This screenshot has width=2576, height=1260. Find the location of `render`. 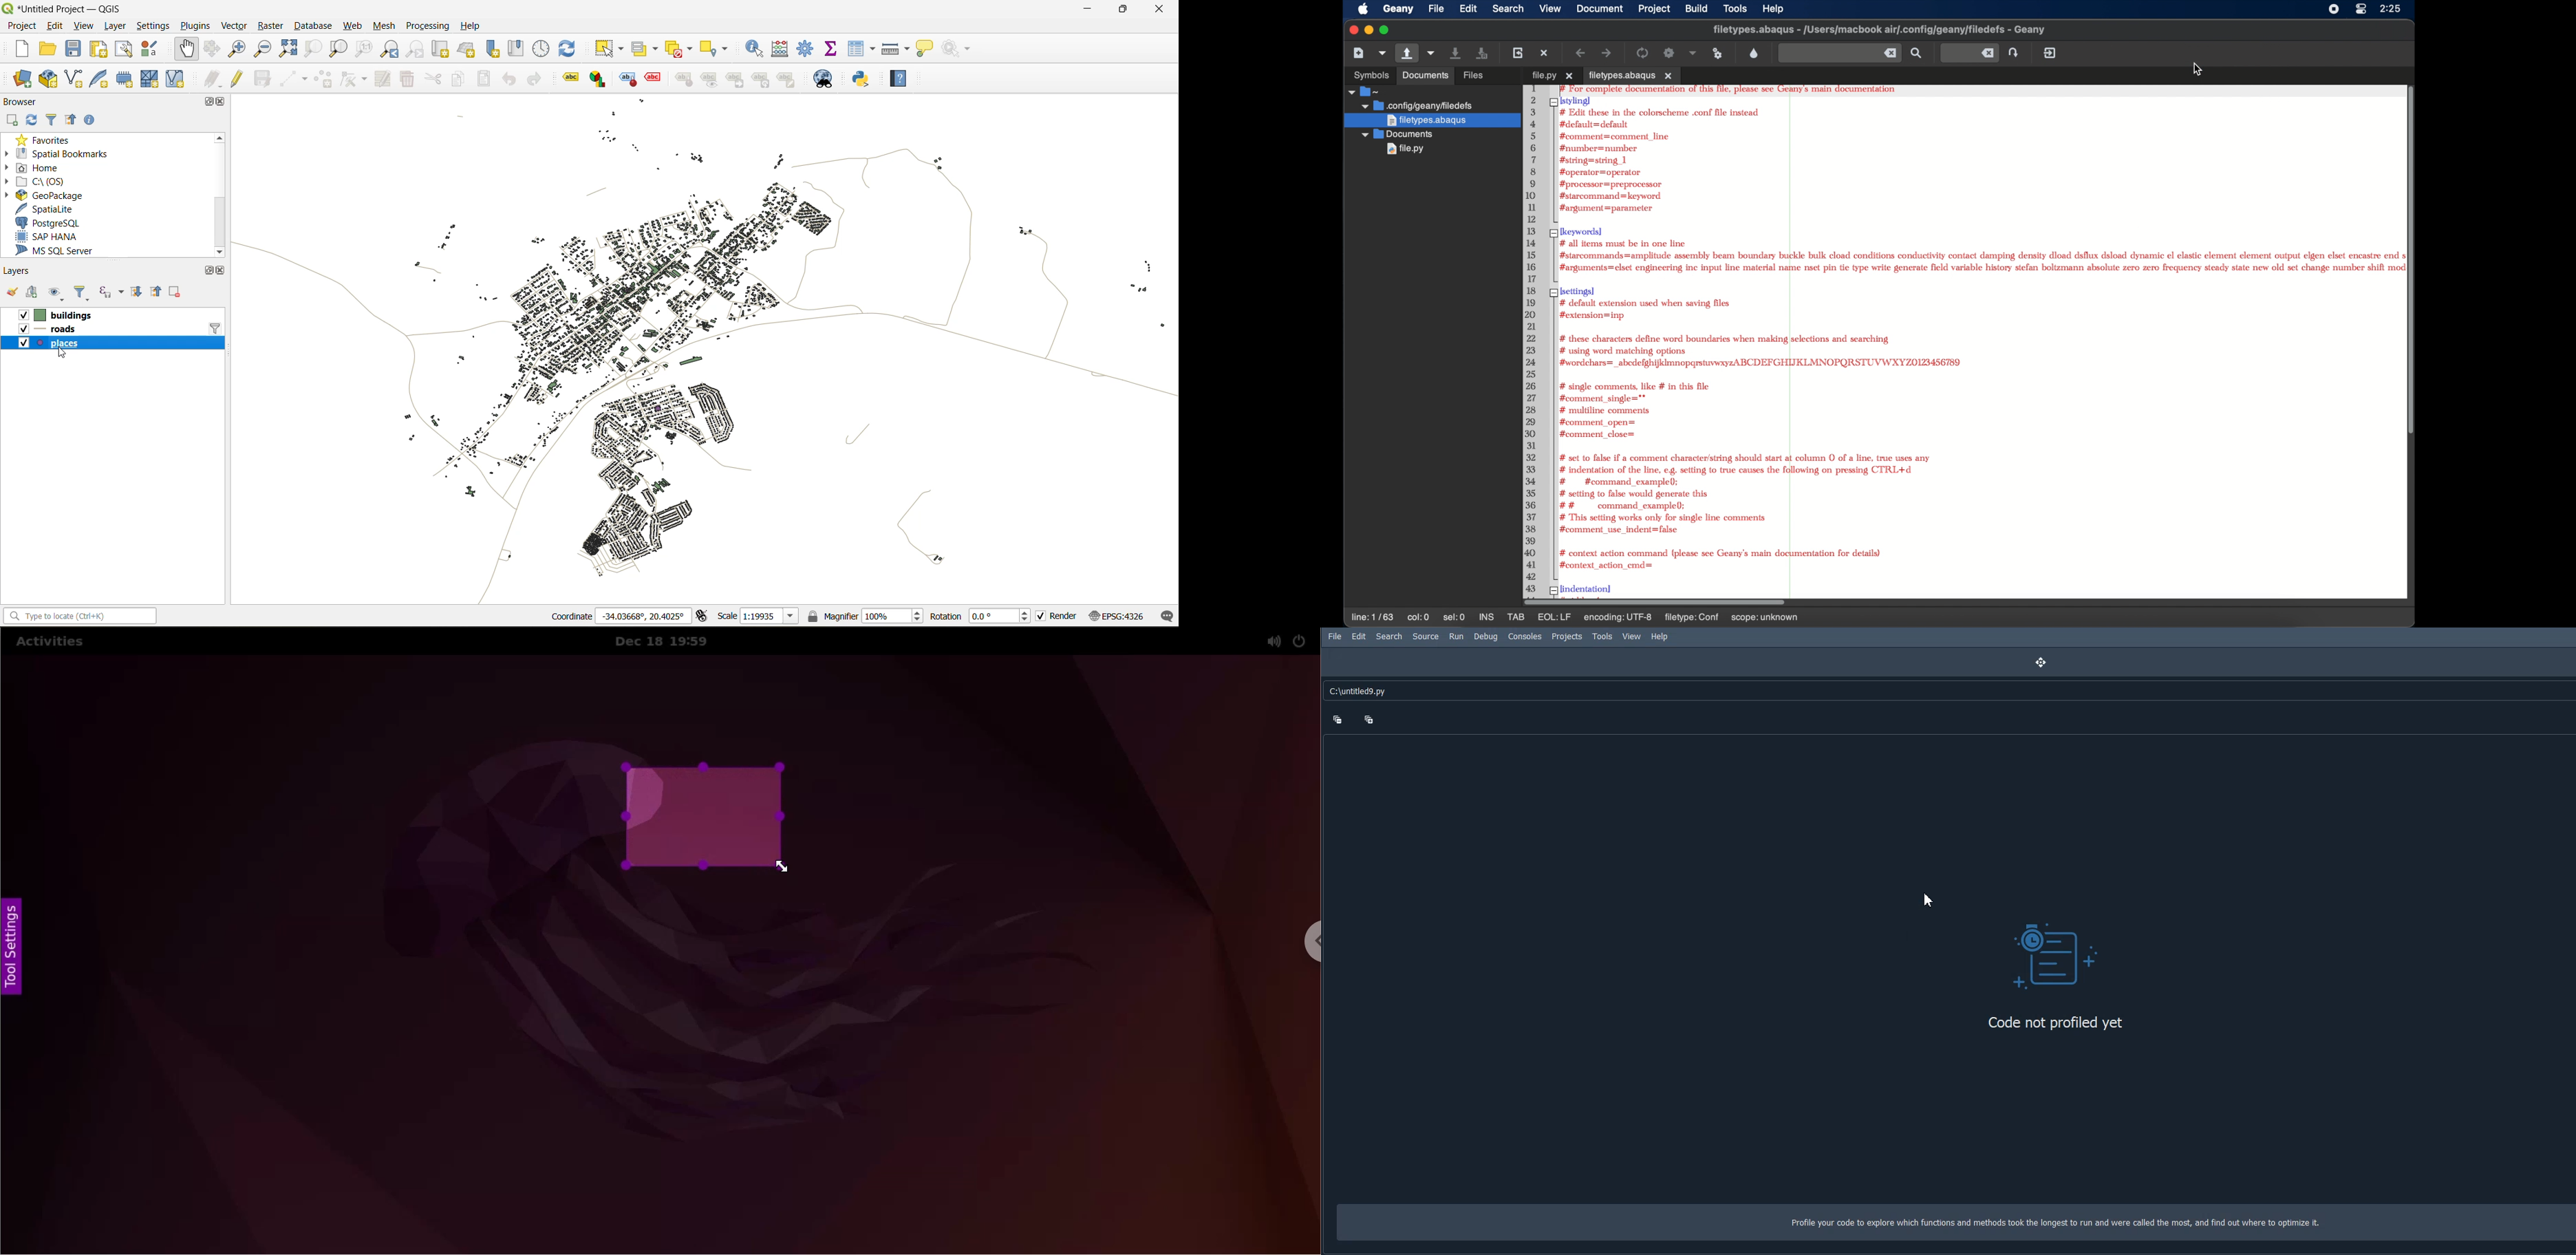

render is located at coordinates (1058, 616).